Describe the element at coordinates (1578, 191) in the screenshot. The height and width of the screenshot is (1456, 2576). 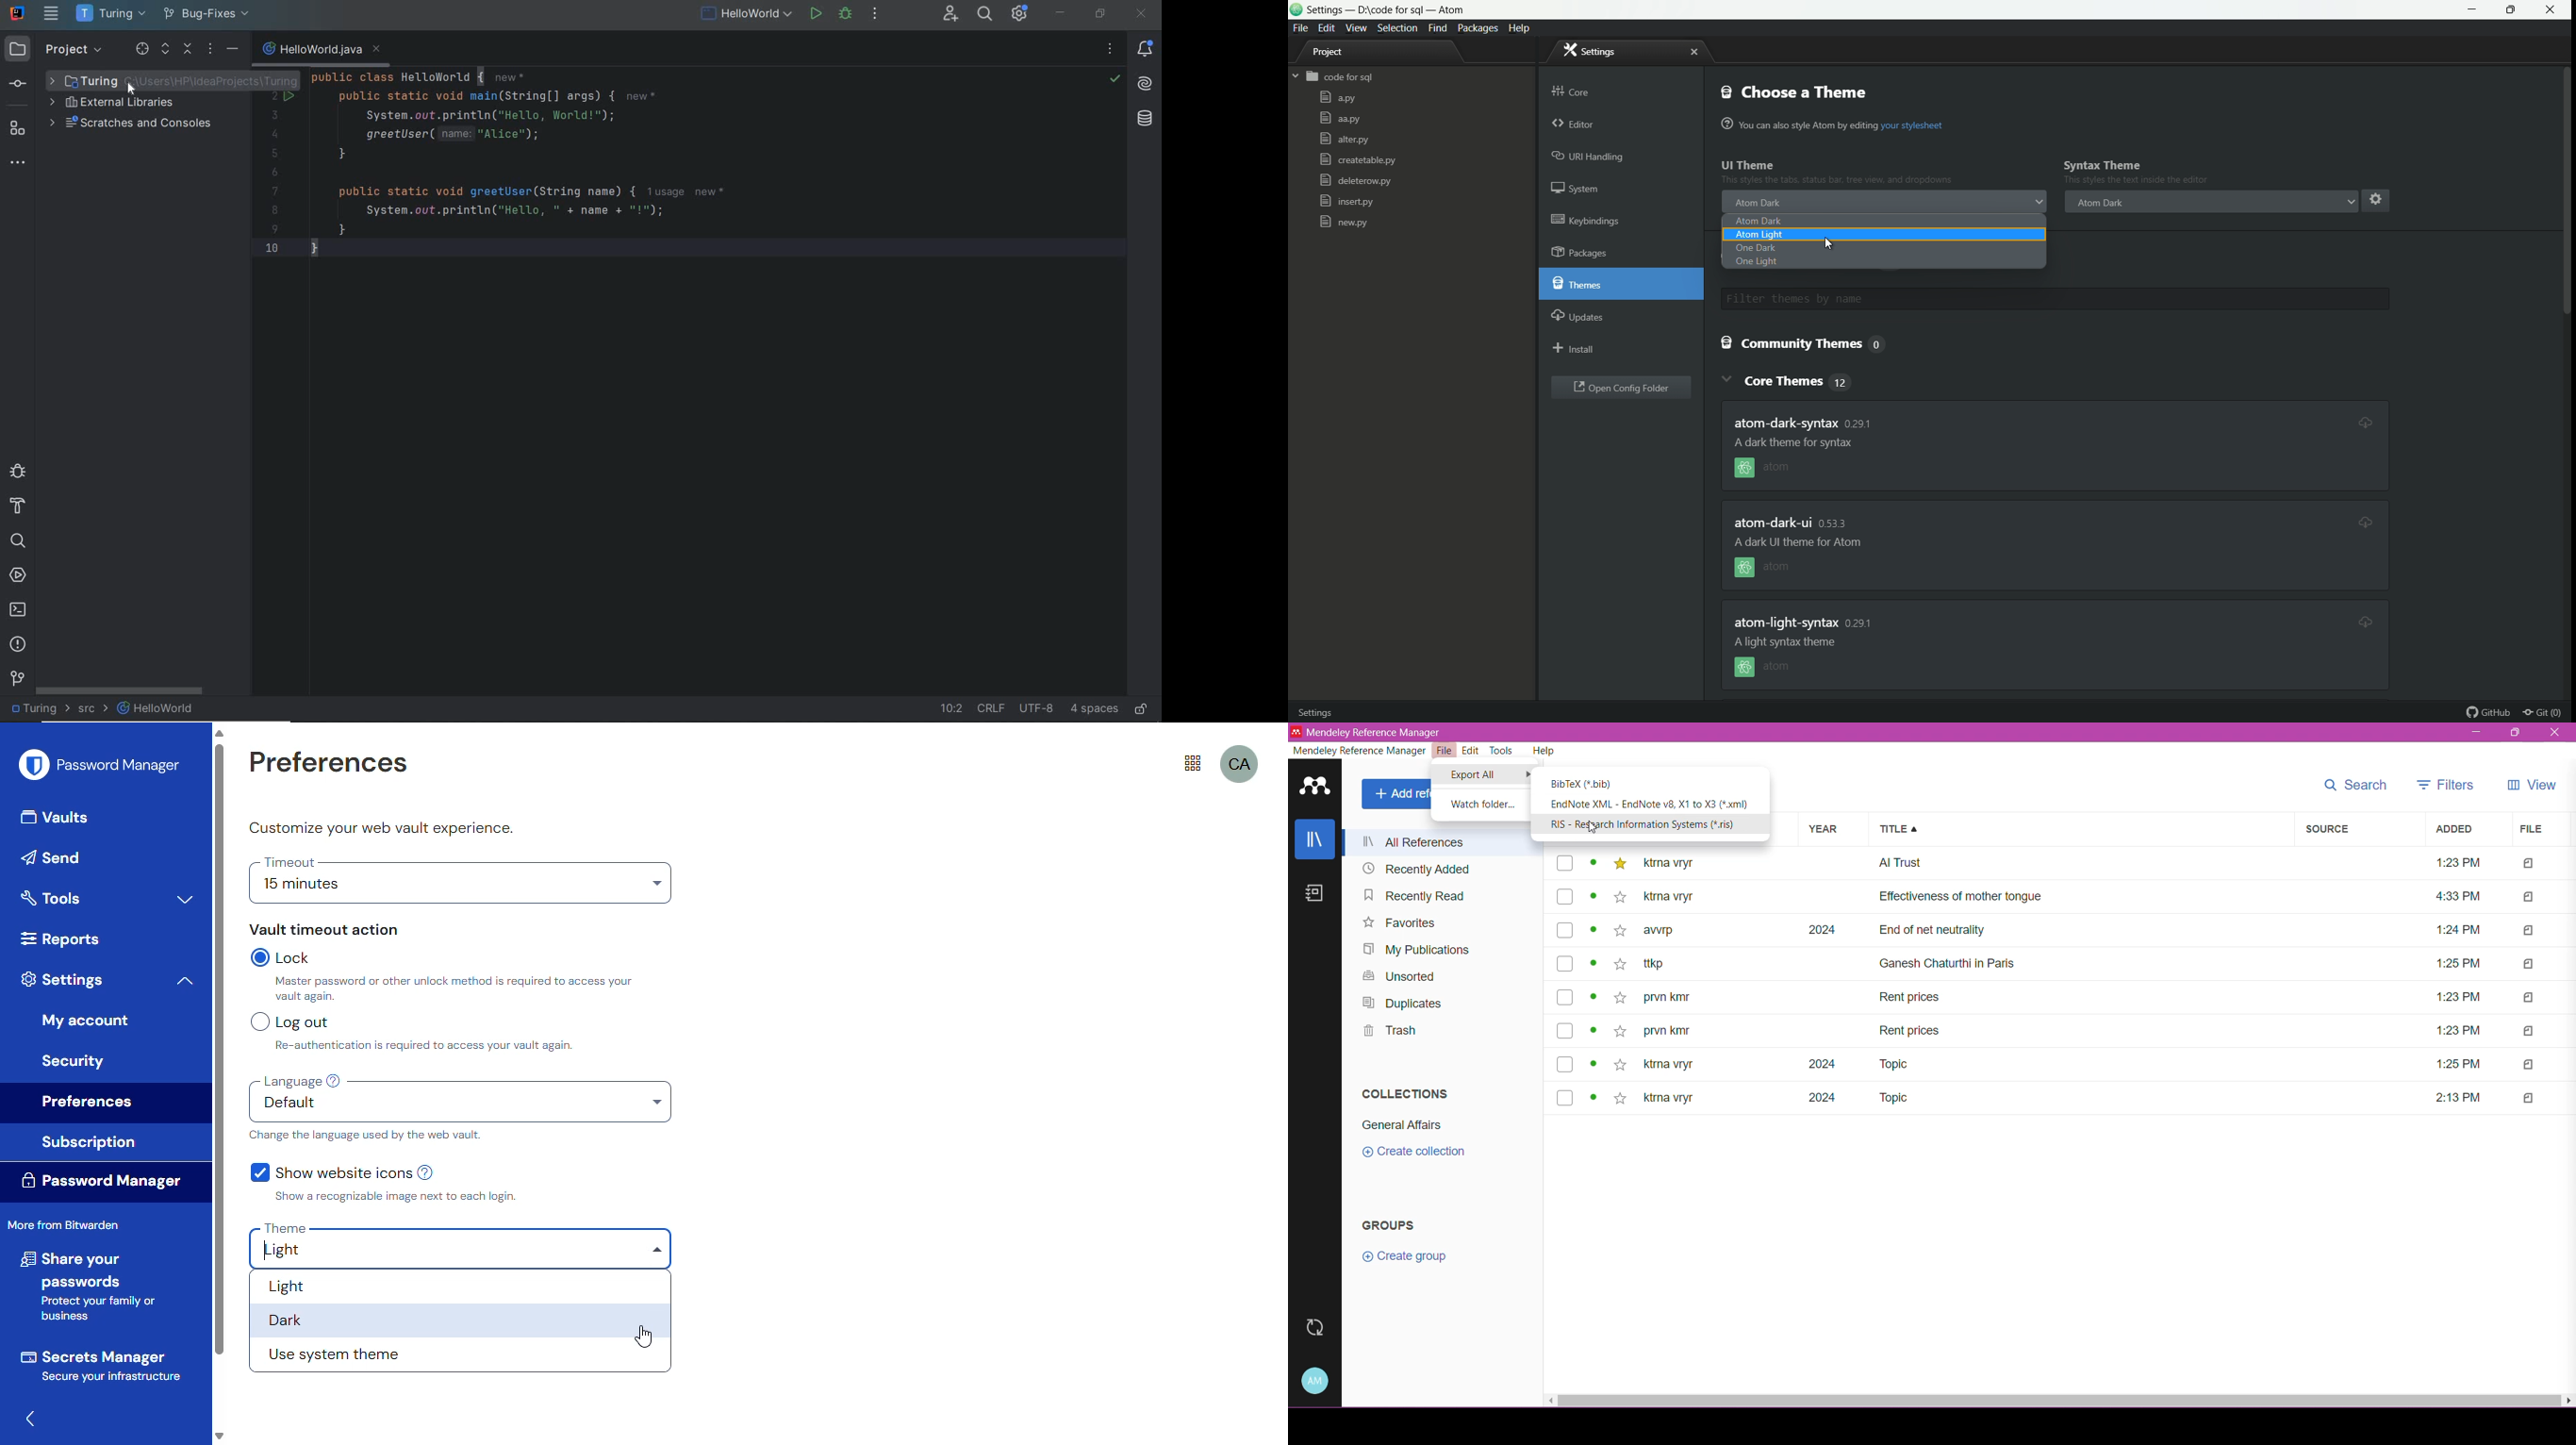
I see `system` at that location.